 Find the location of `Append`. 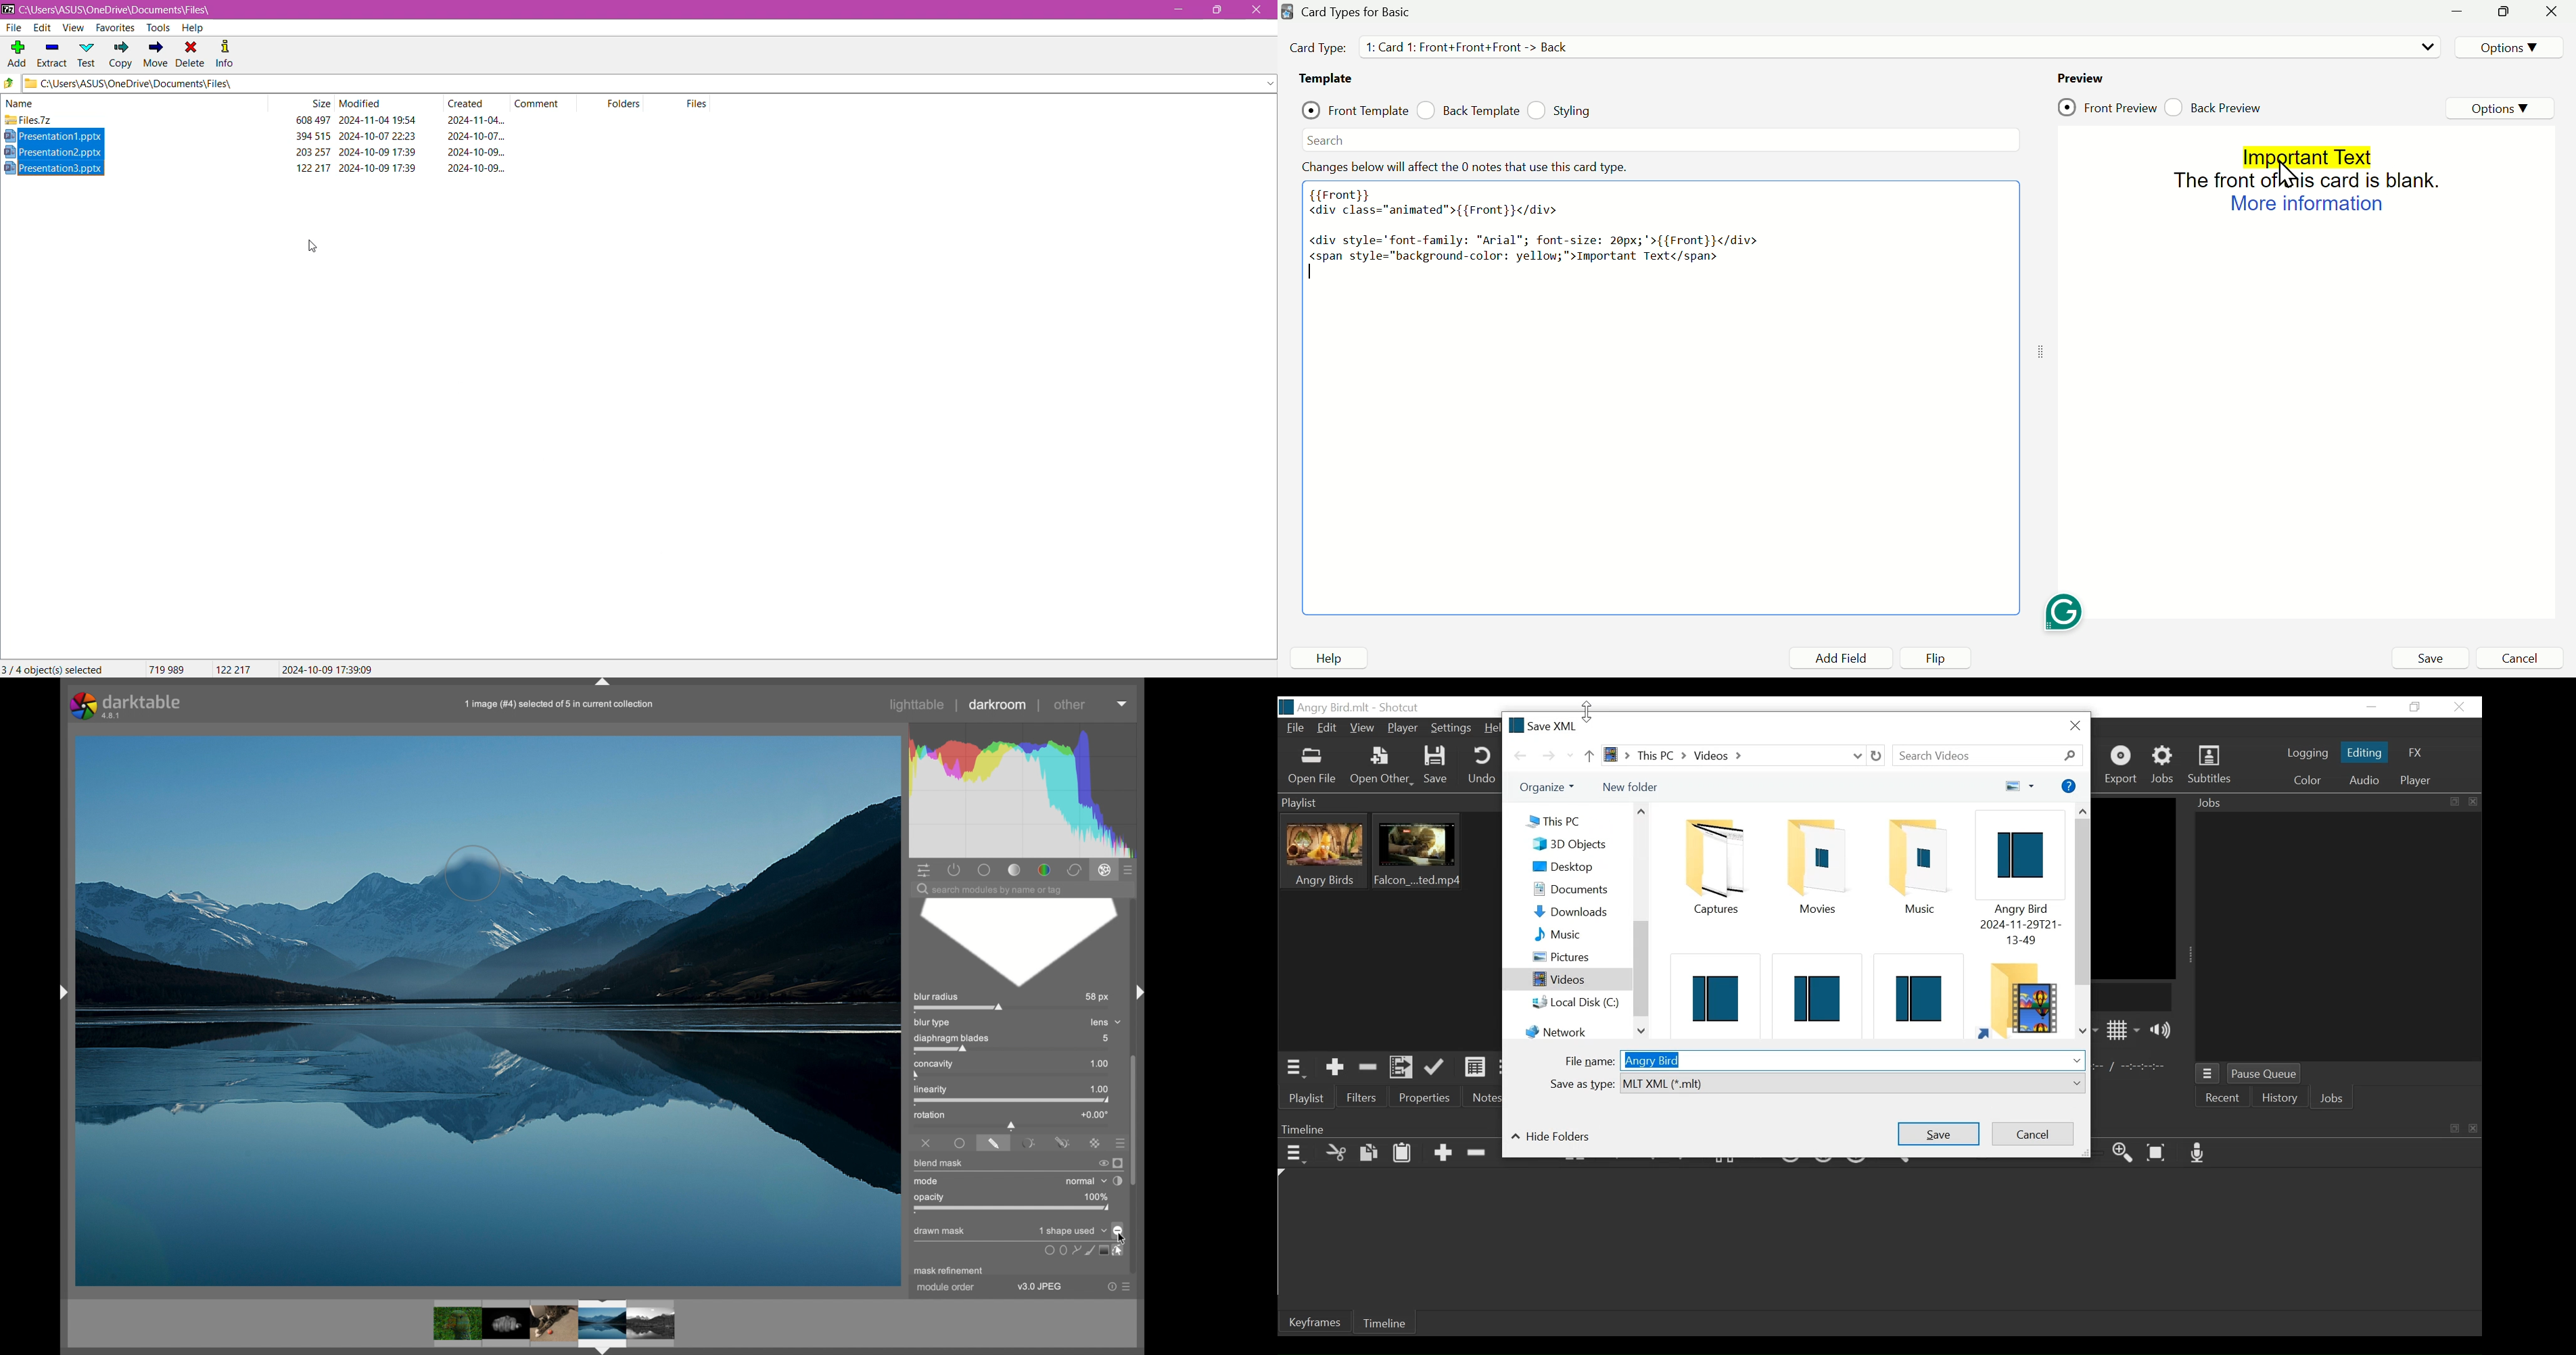

Append is located at coordinates (1443, 1153).